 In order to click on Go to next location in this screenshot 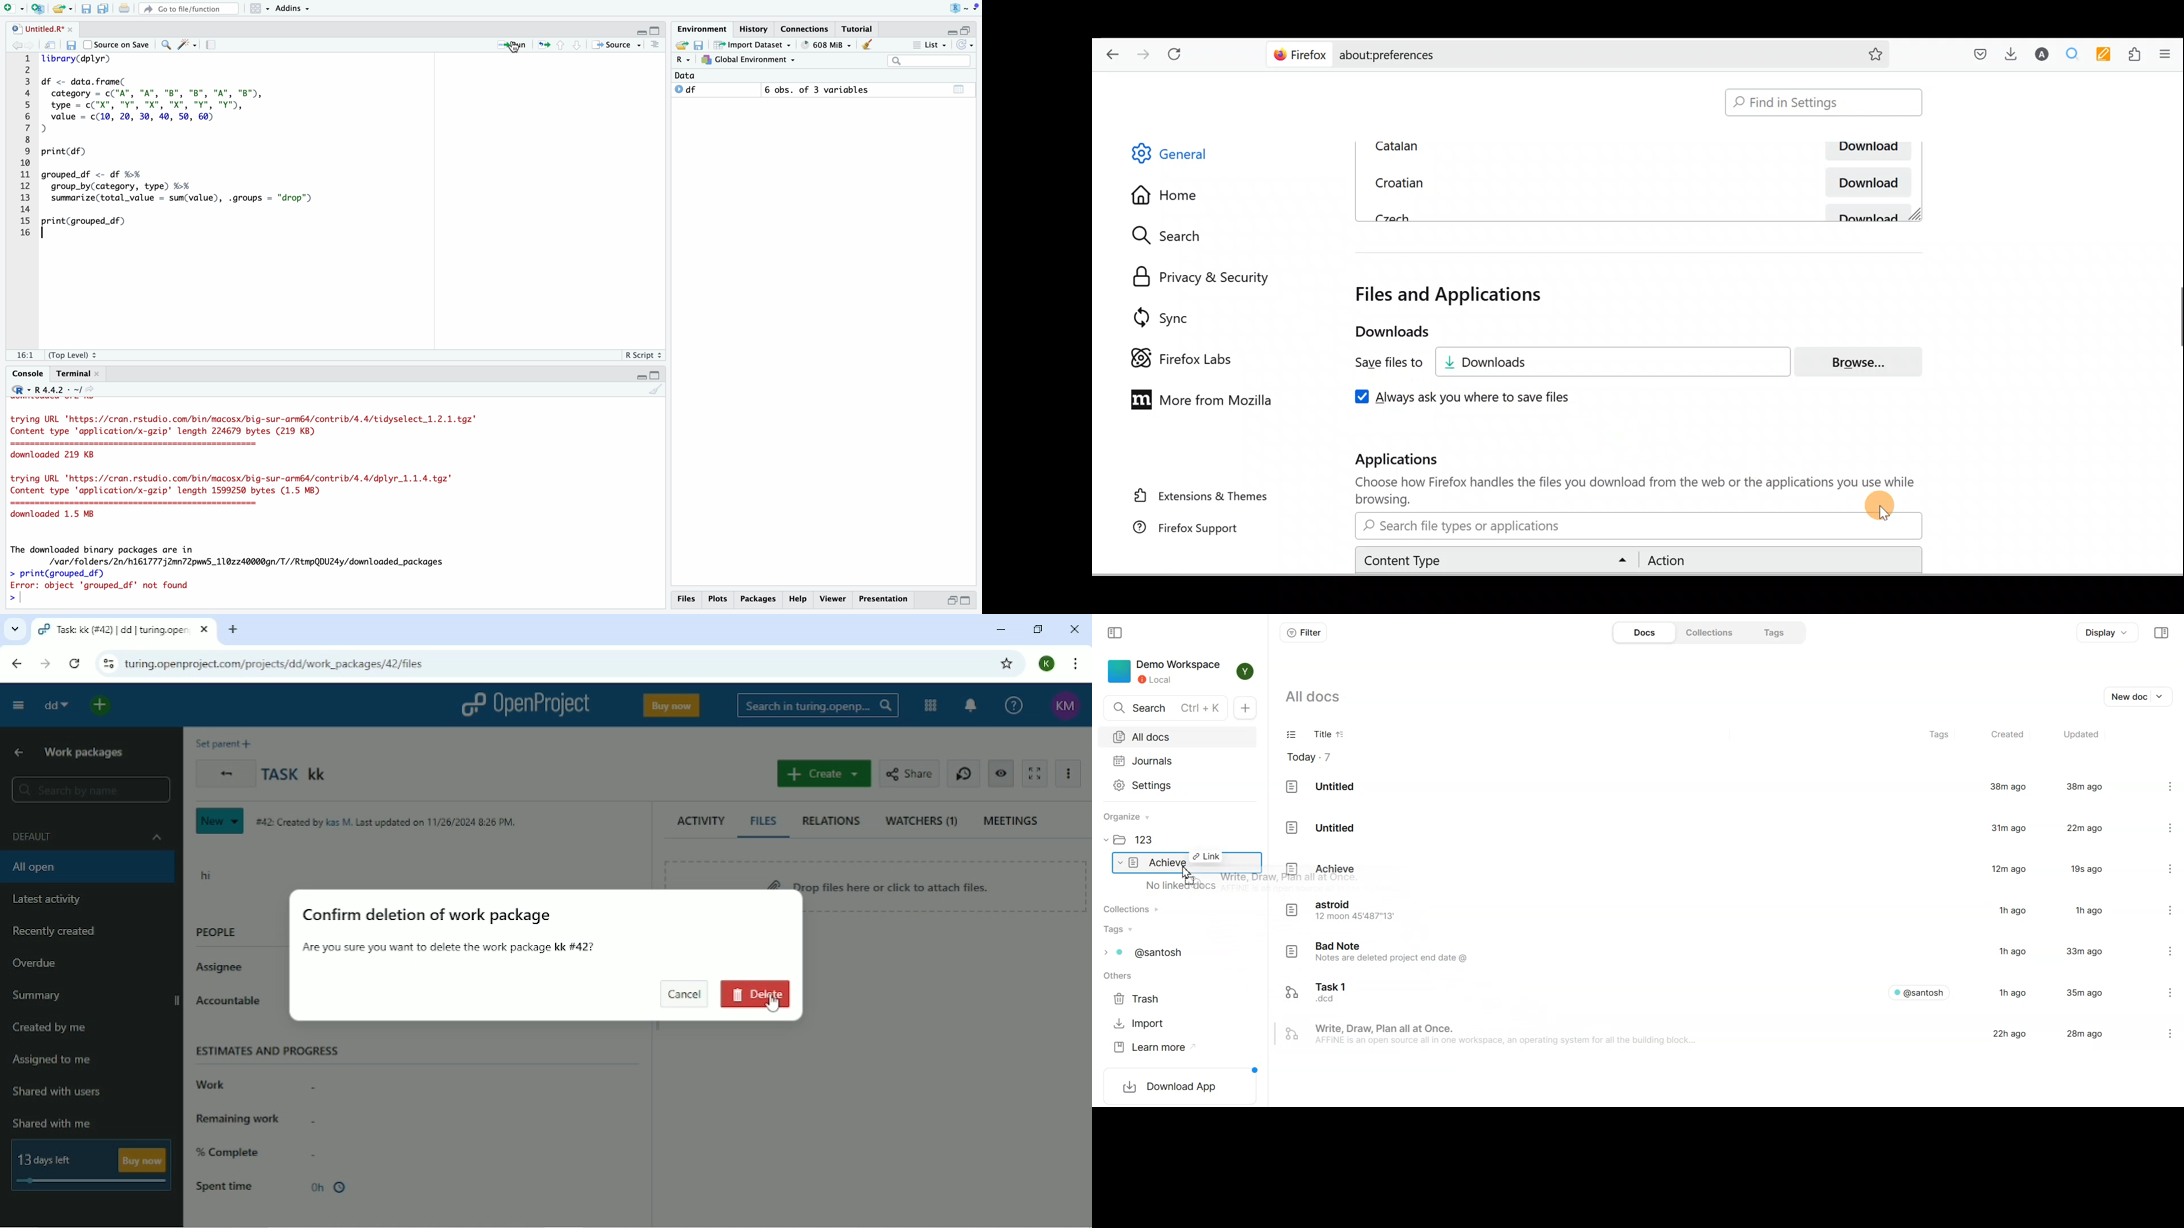, I will do `click(30, 46)`.